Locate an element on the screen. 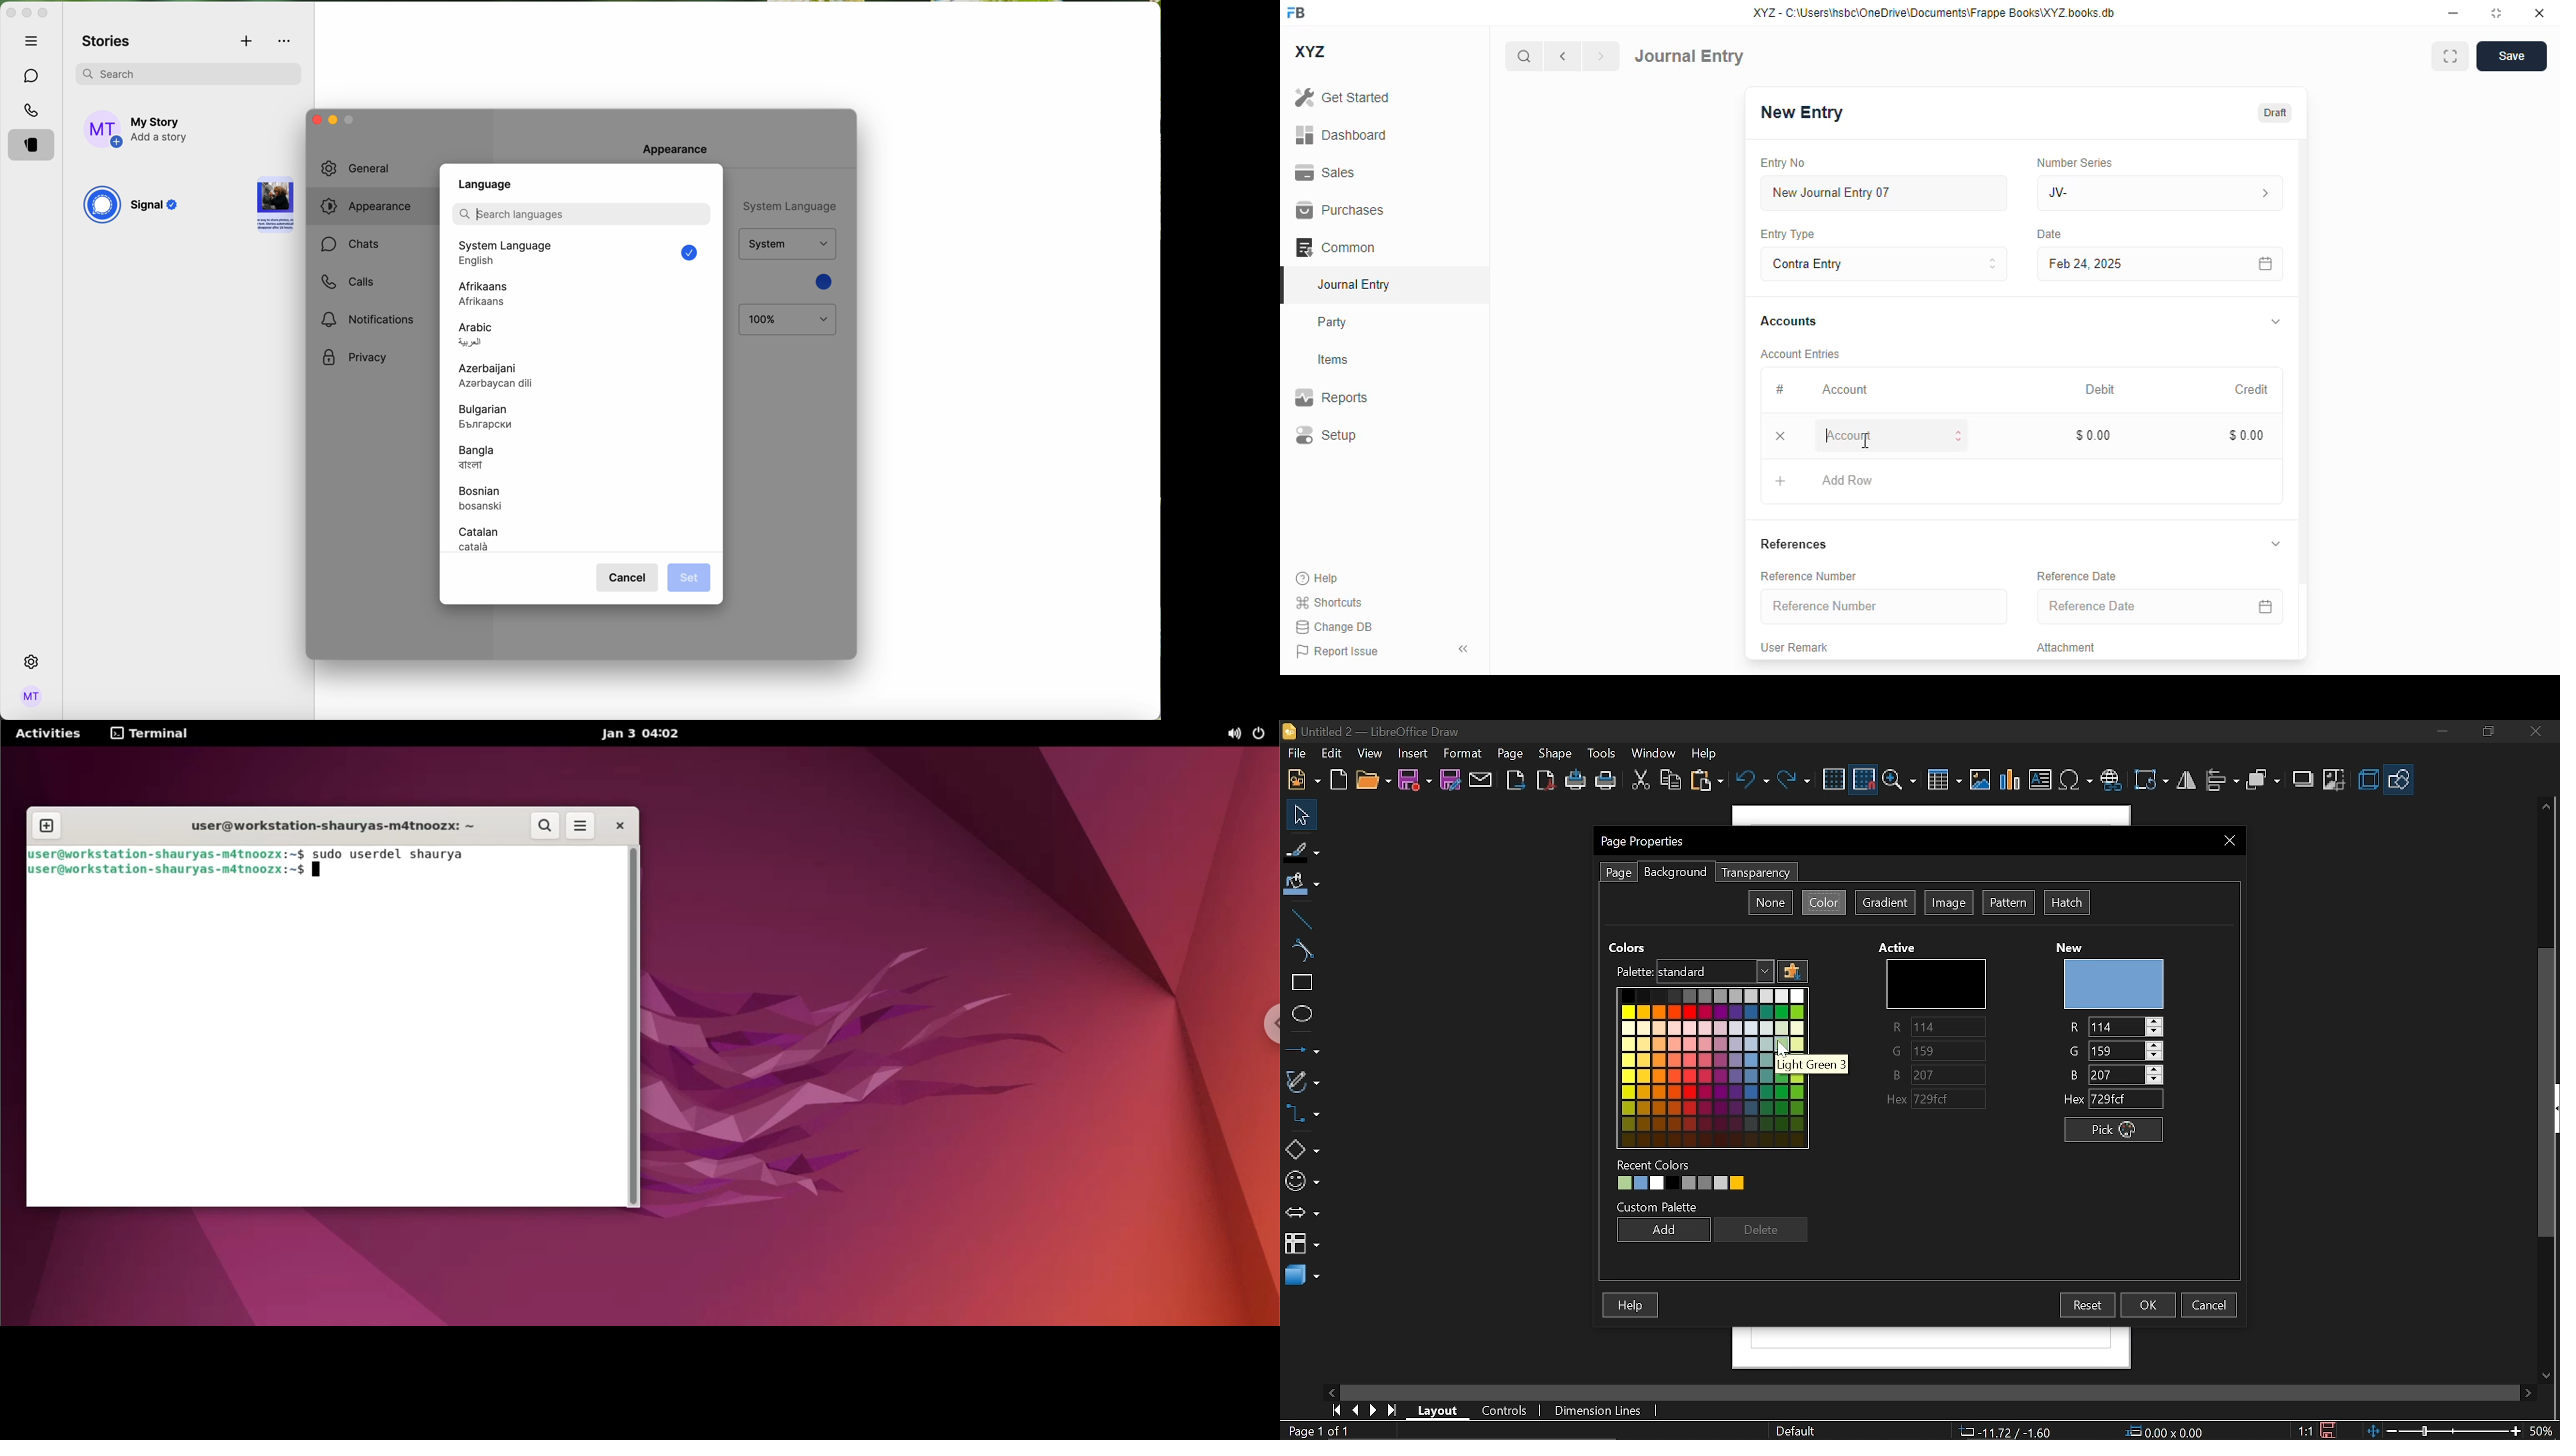 The image size is (2576, 1456). XYZ is located at coordinates (1309, 52).